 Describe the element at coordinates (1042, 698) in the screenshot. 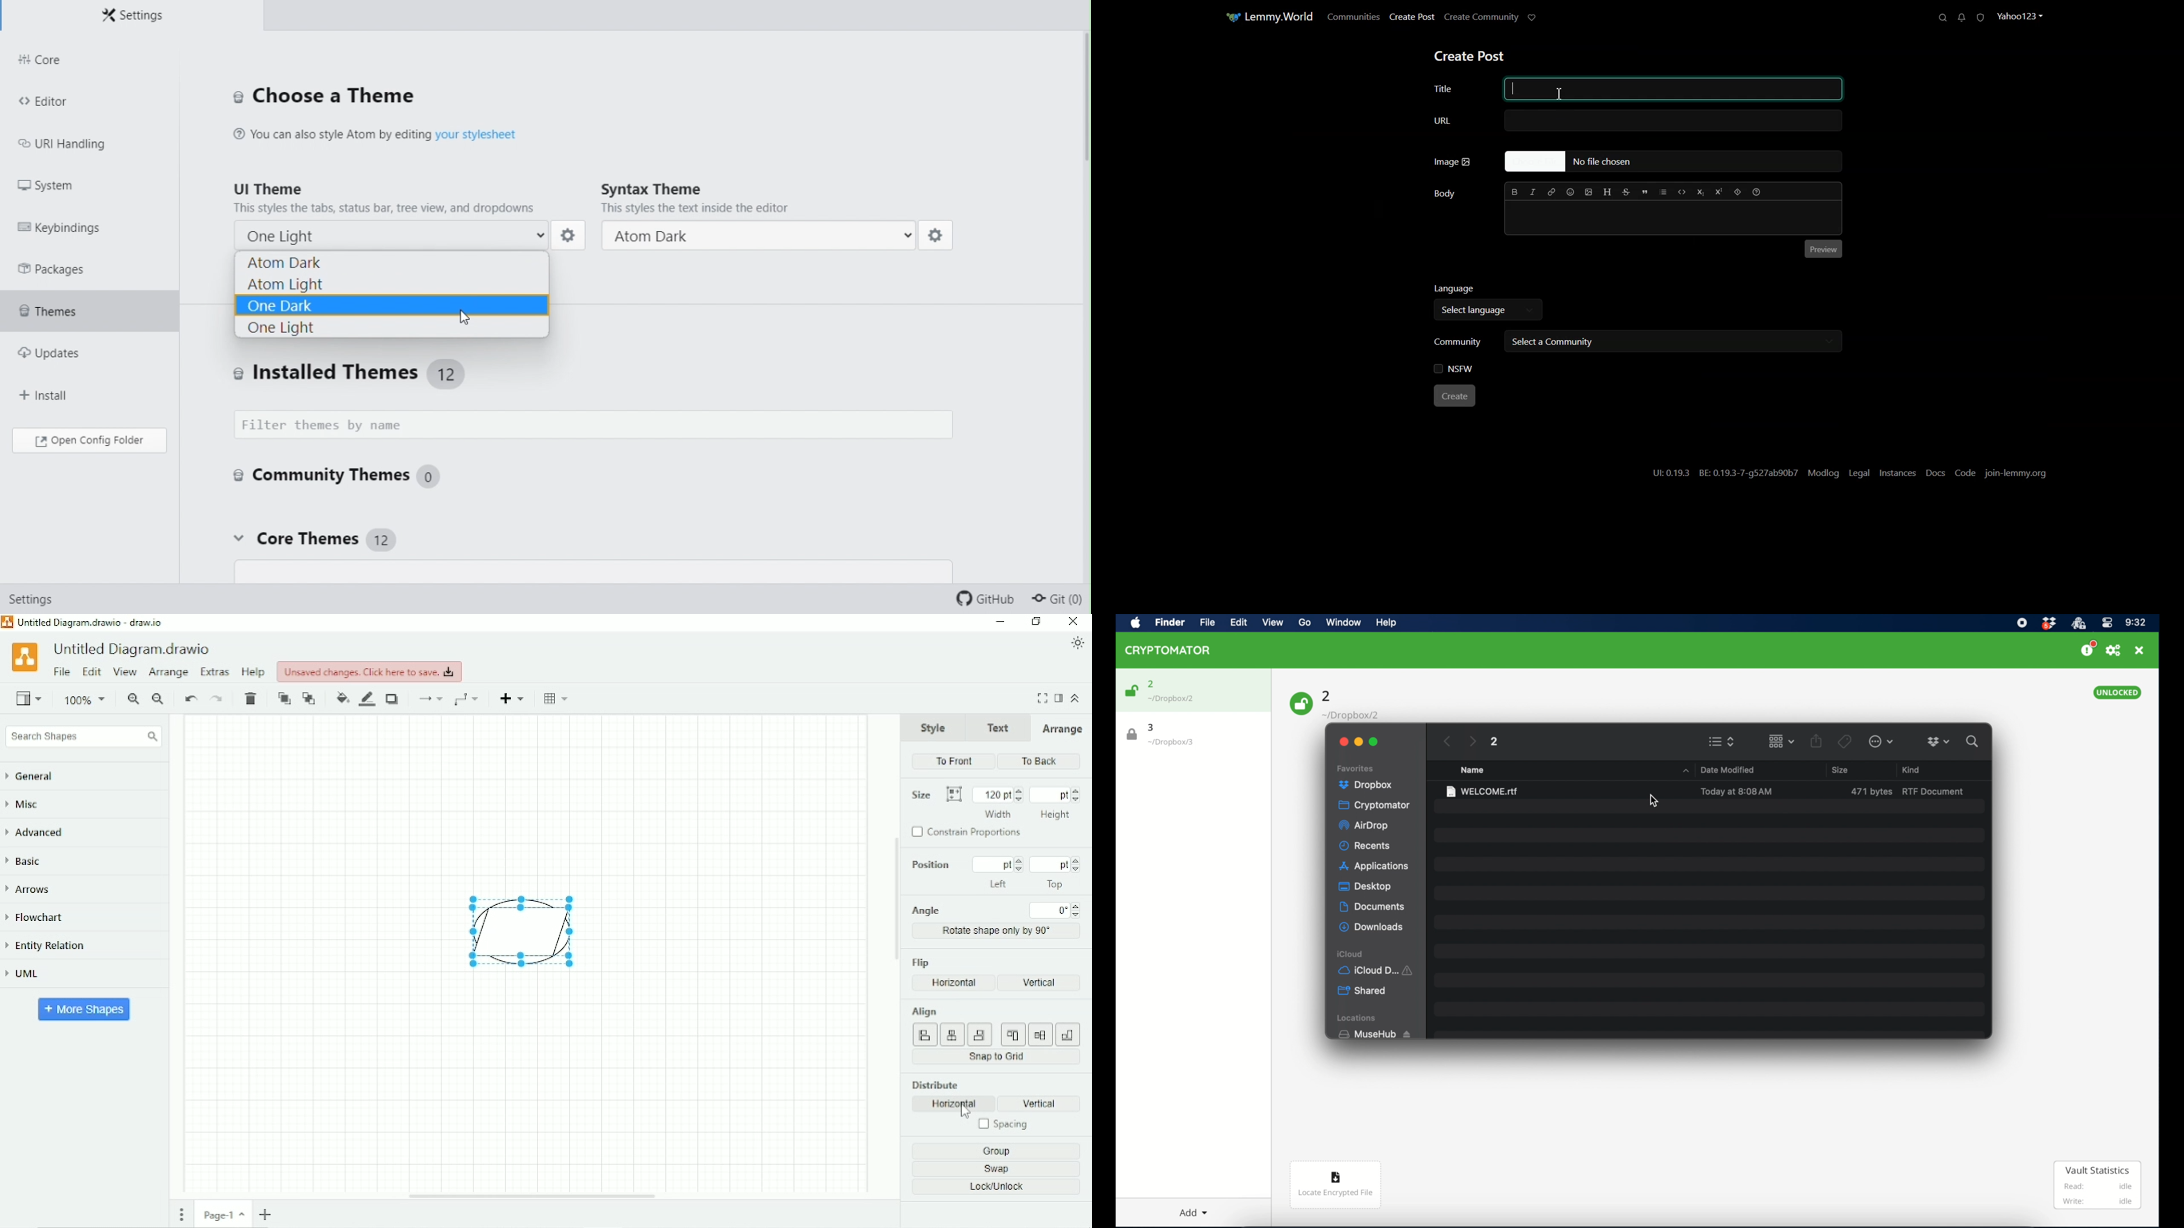

I see `Fullscreen` at that location.